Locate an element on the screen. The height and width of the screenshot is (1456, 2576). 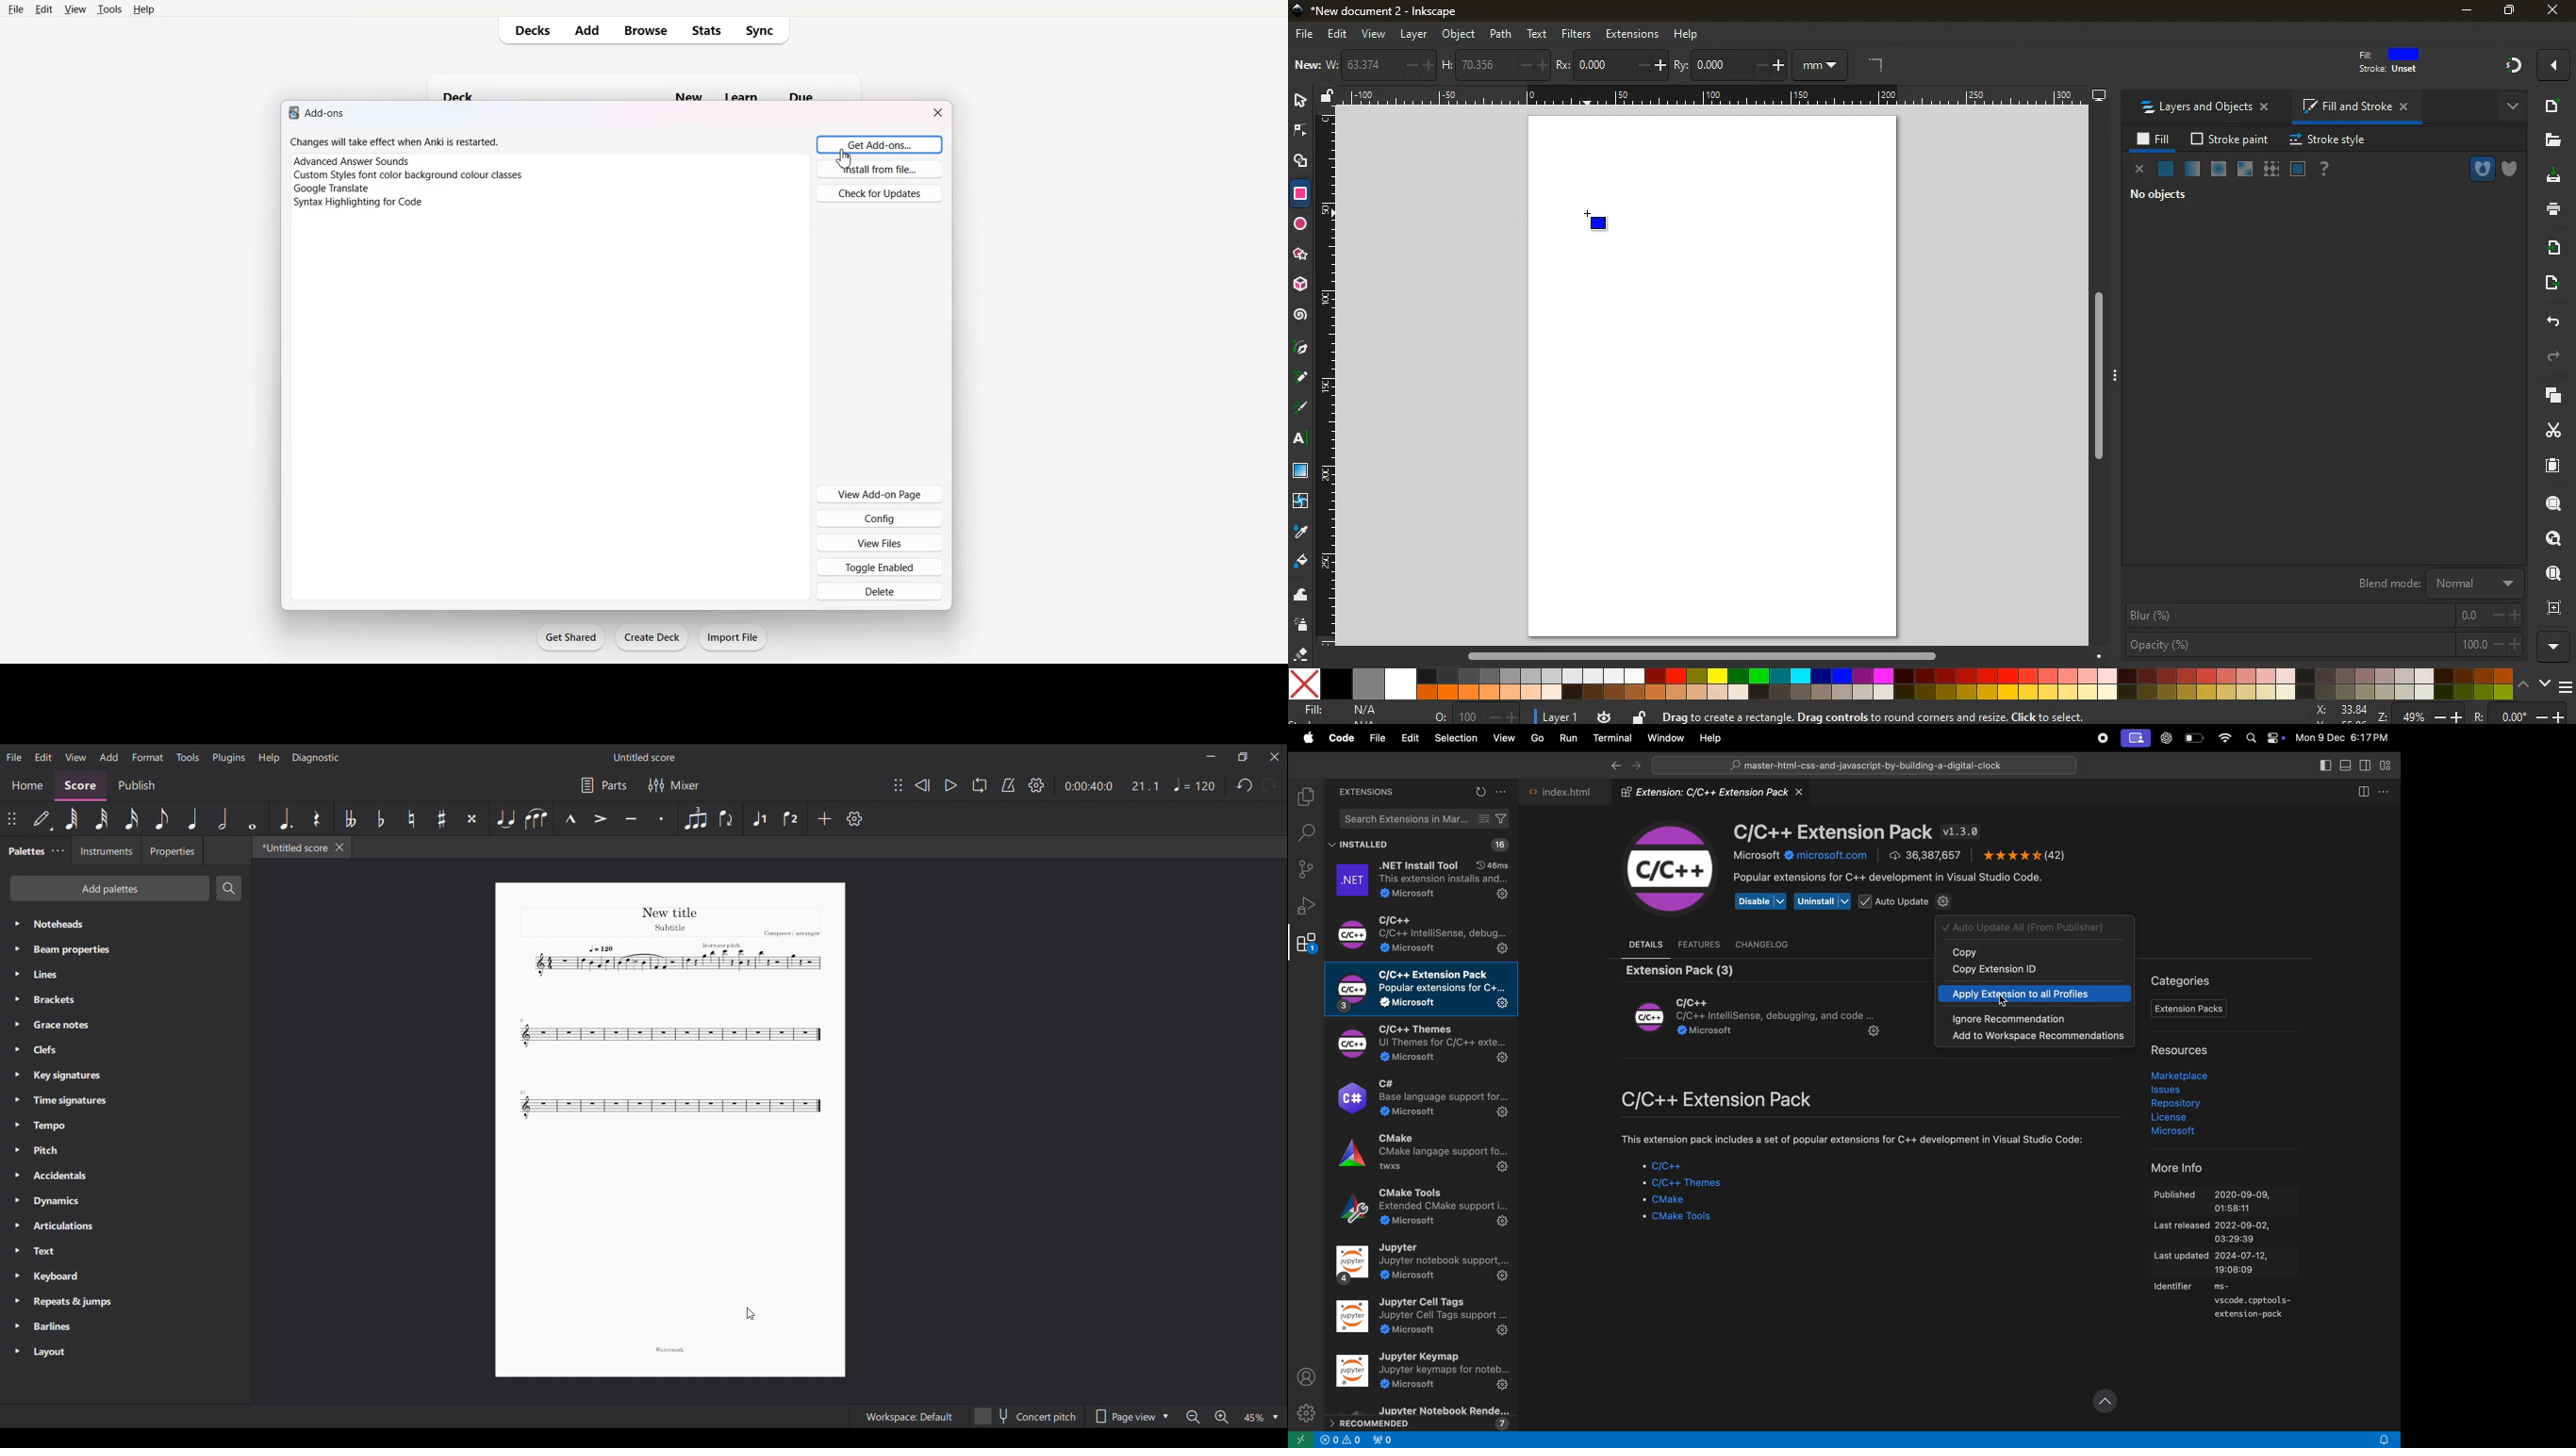
file is located at coordinates (1302, 35).